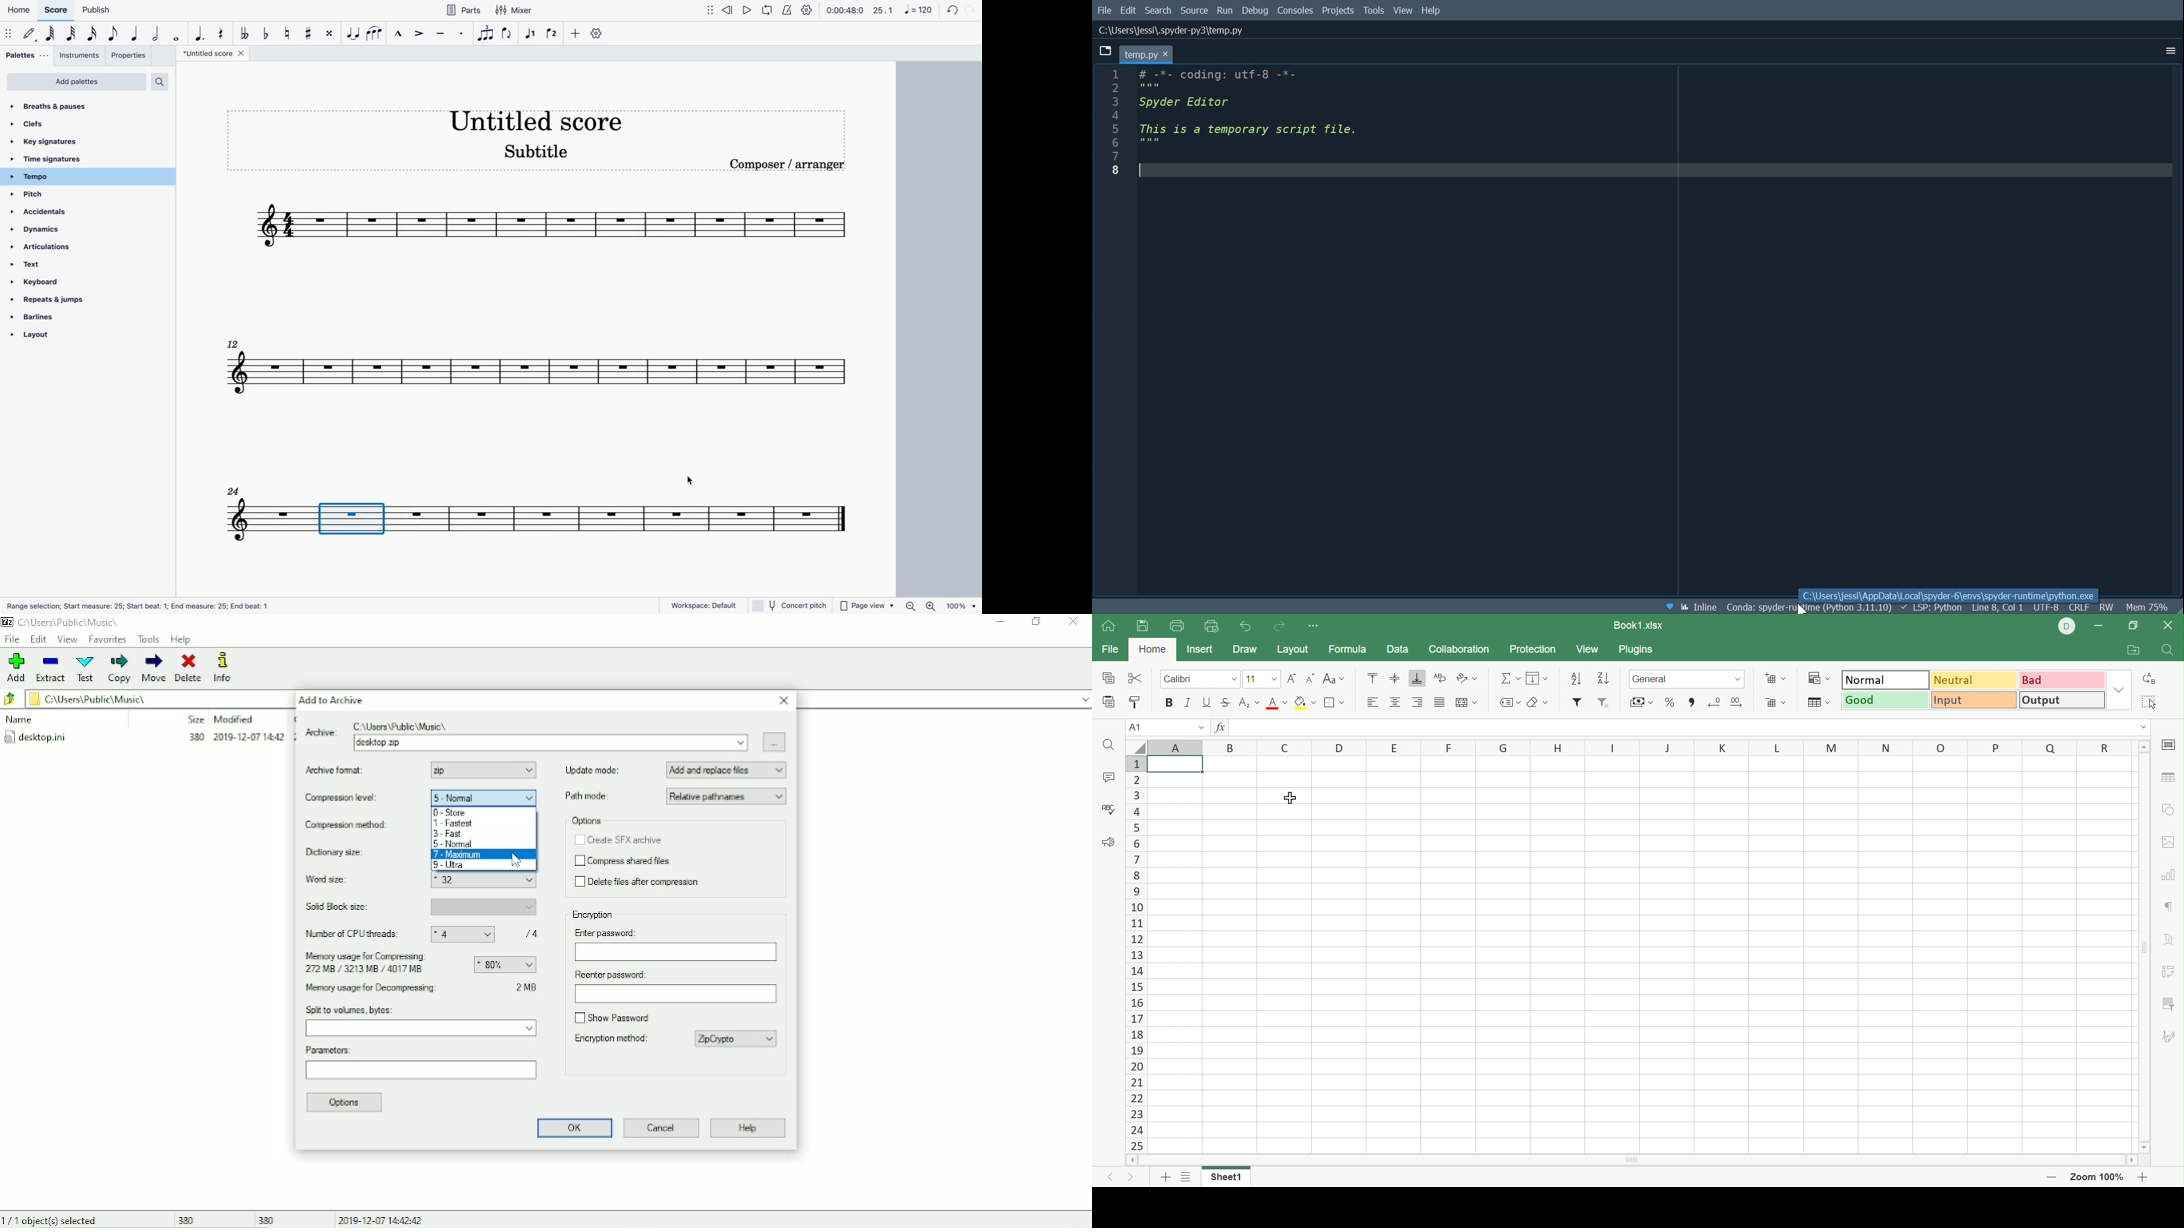 This screenshot has width=2184, height=1232. What do you see at coordinates (698, 605) in the screenshot?
I see `workspace` at bounding box center [698, 605].